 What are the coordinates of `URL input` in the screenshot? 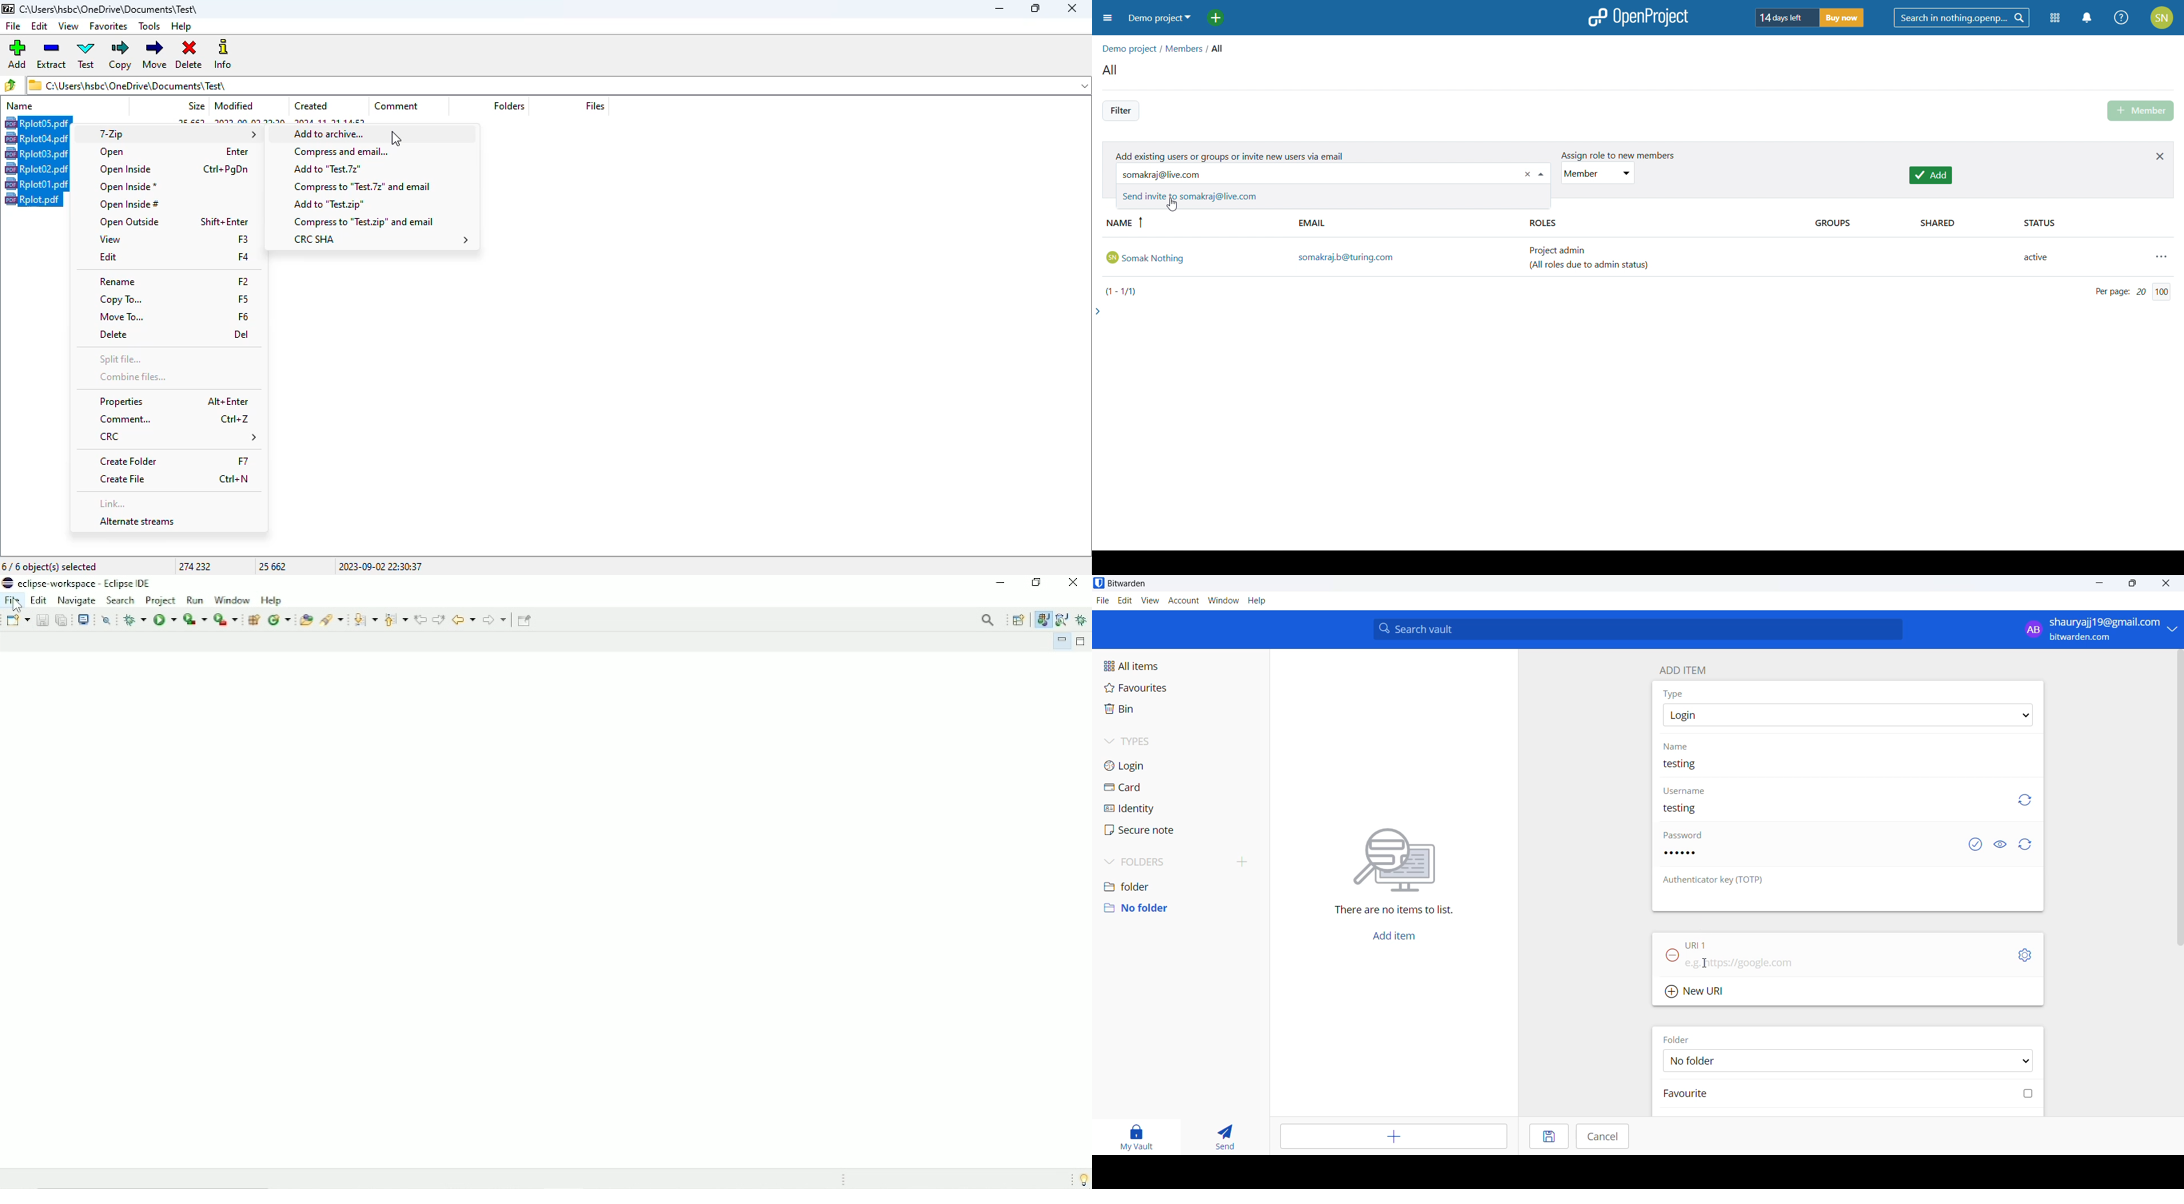 It's located at (1832, 965).